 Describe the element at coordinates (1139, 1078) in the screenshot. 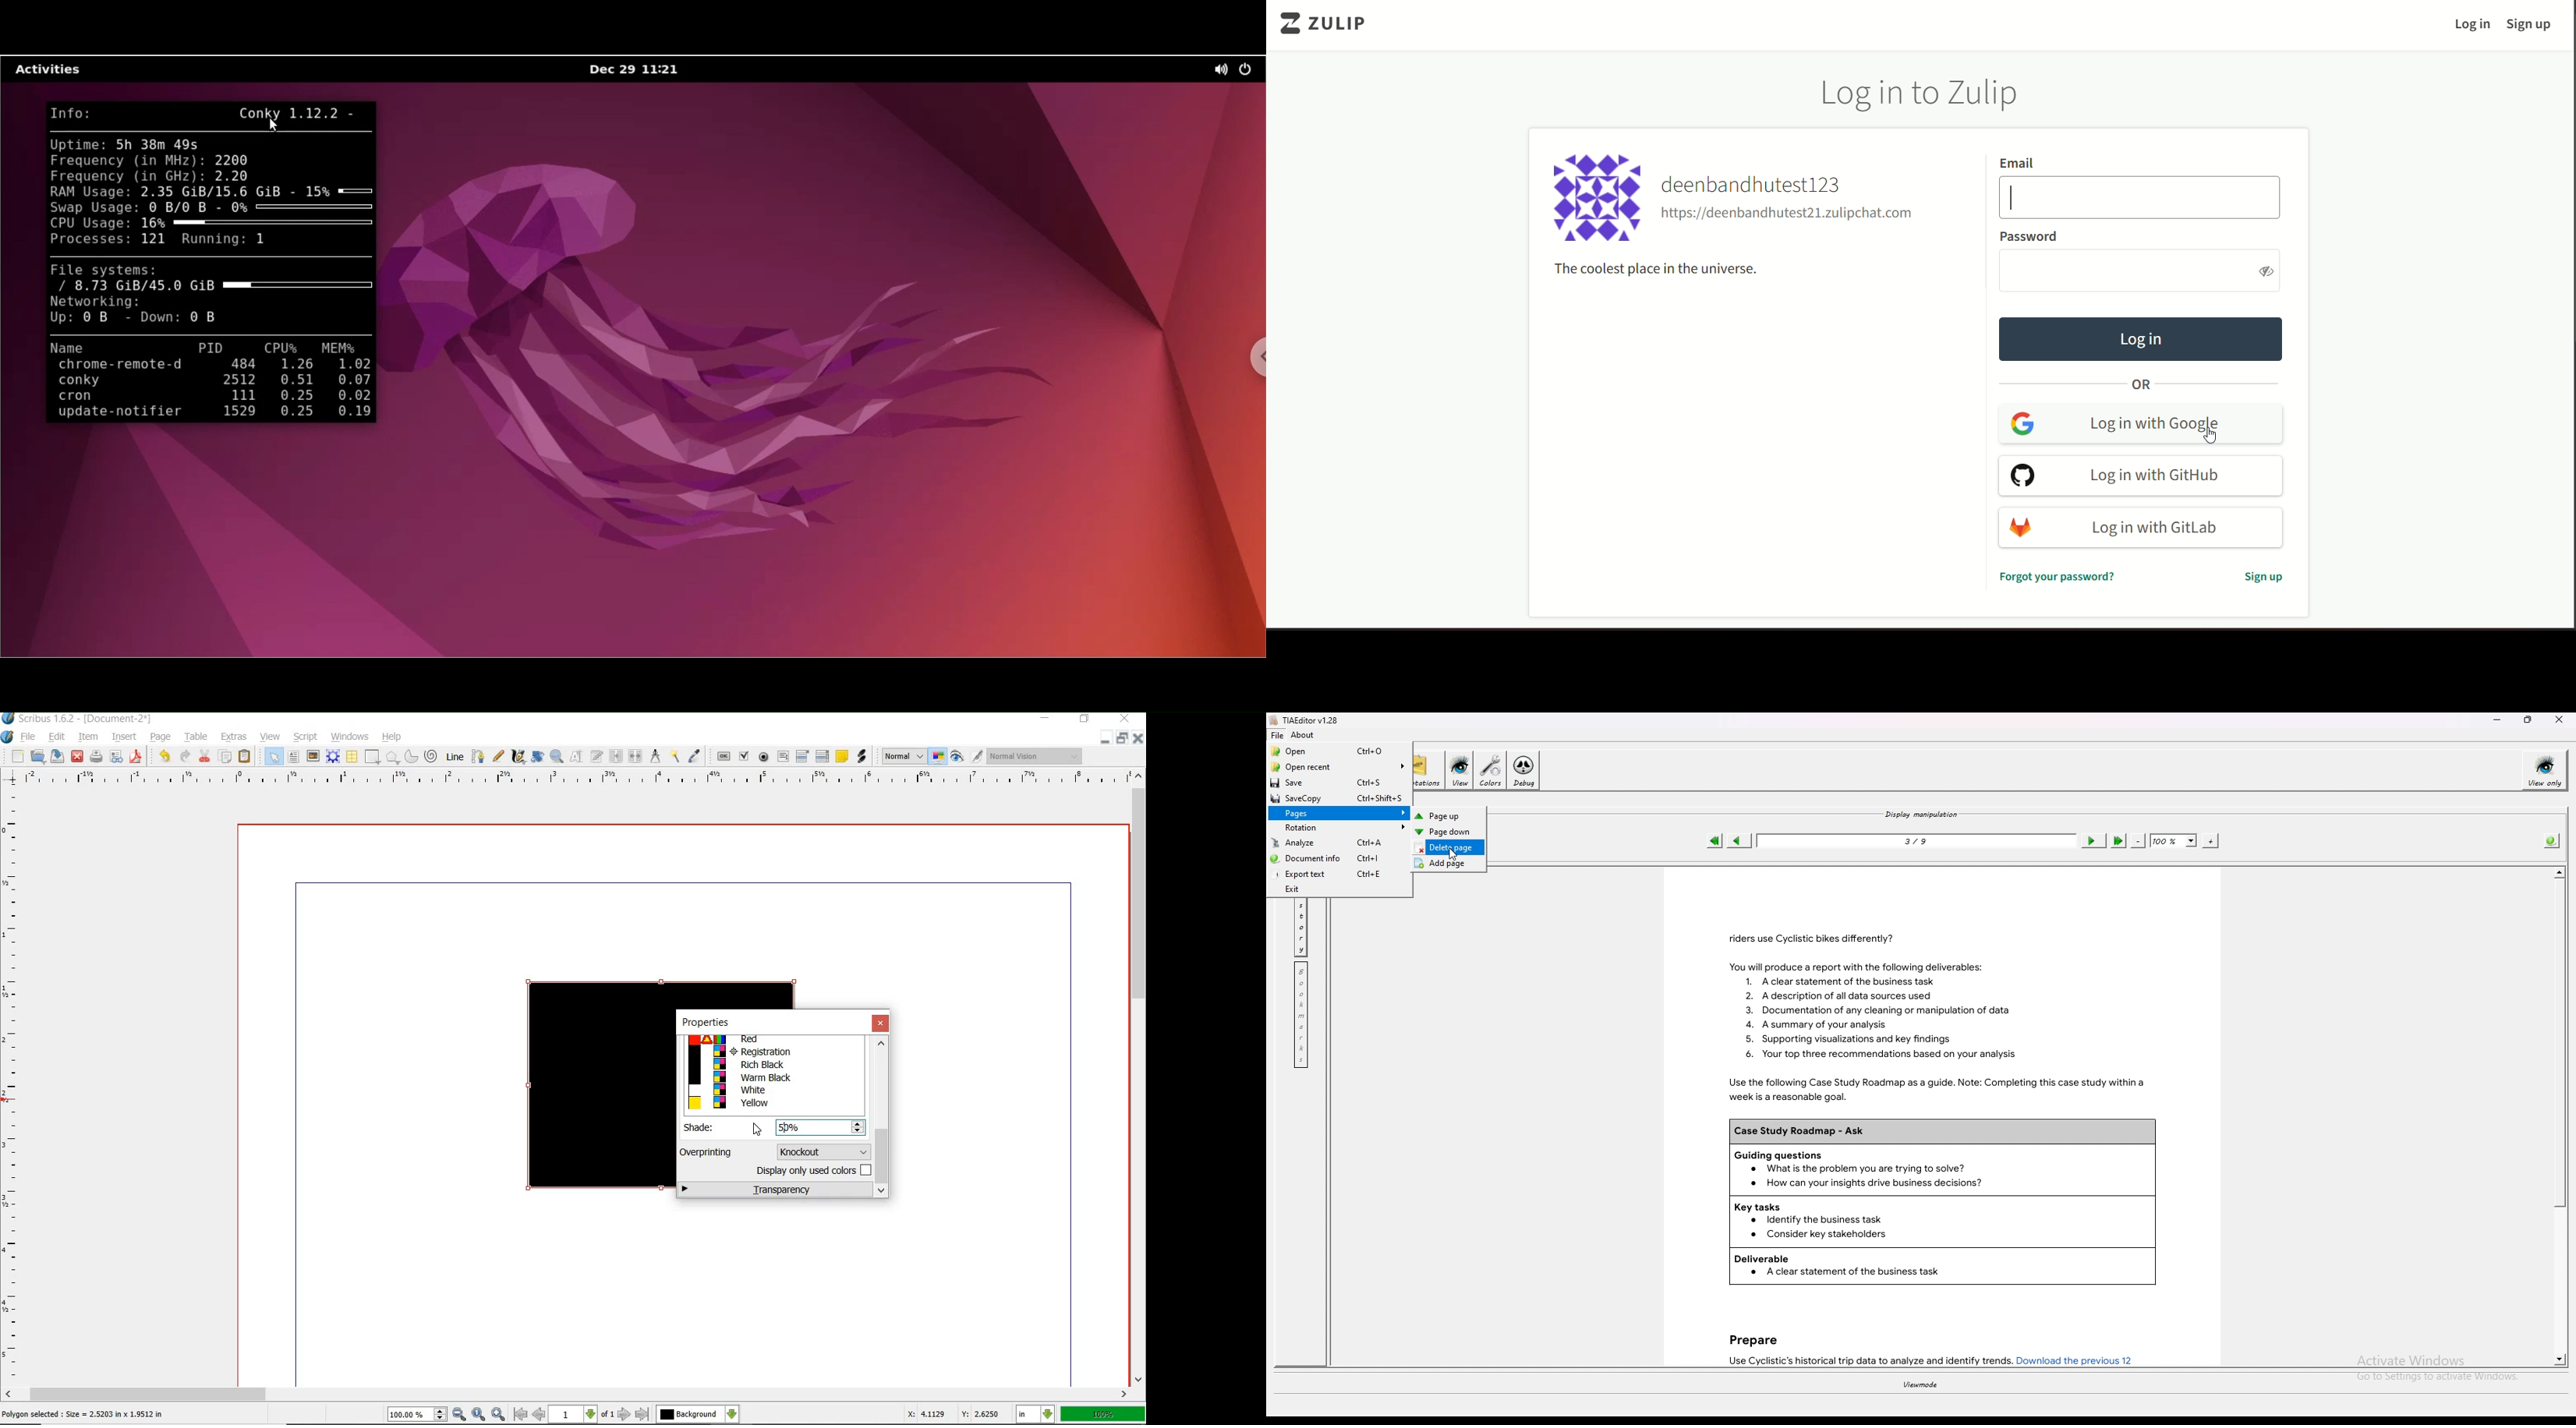

I see `scrollbar` at that location.